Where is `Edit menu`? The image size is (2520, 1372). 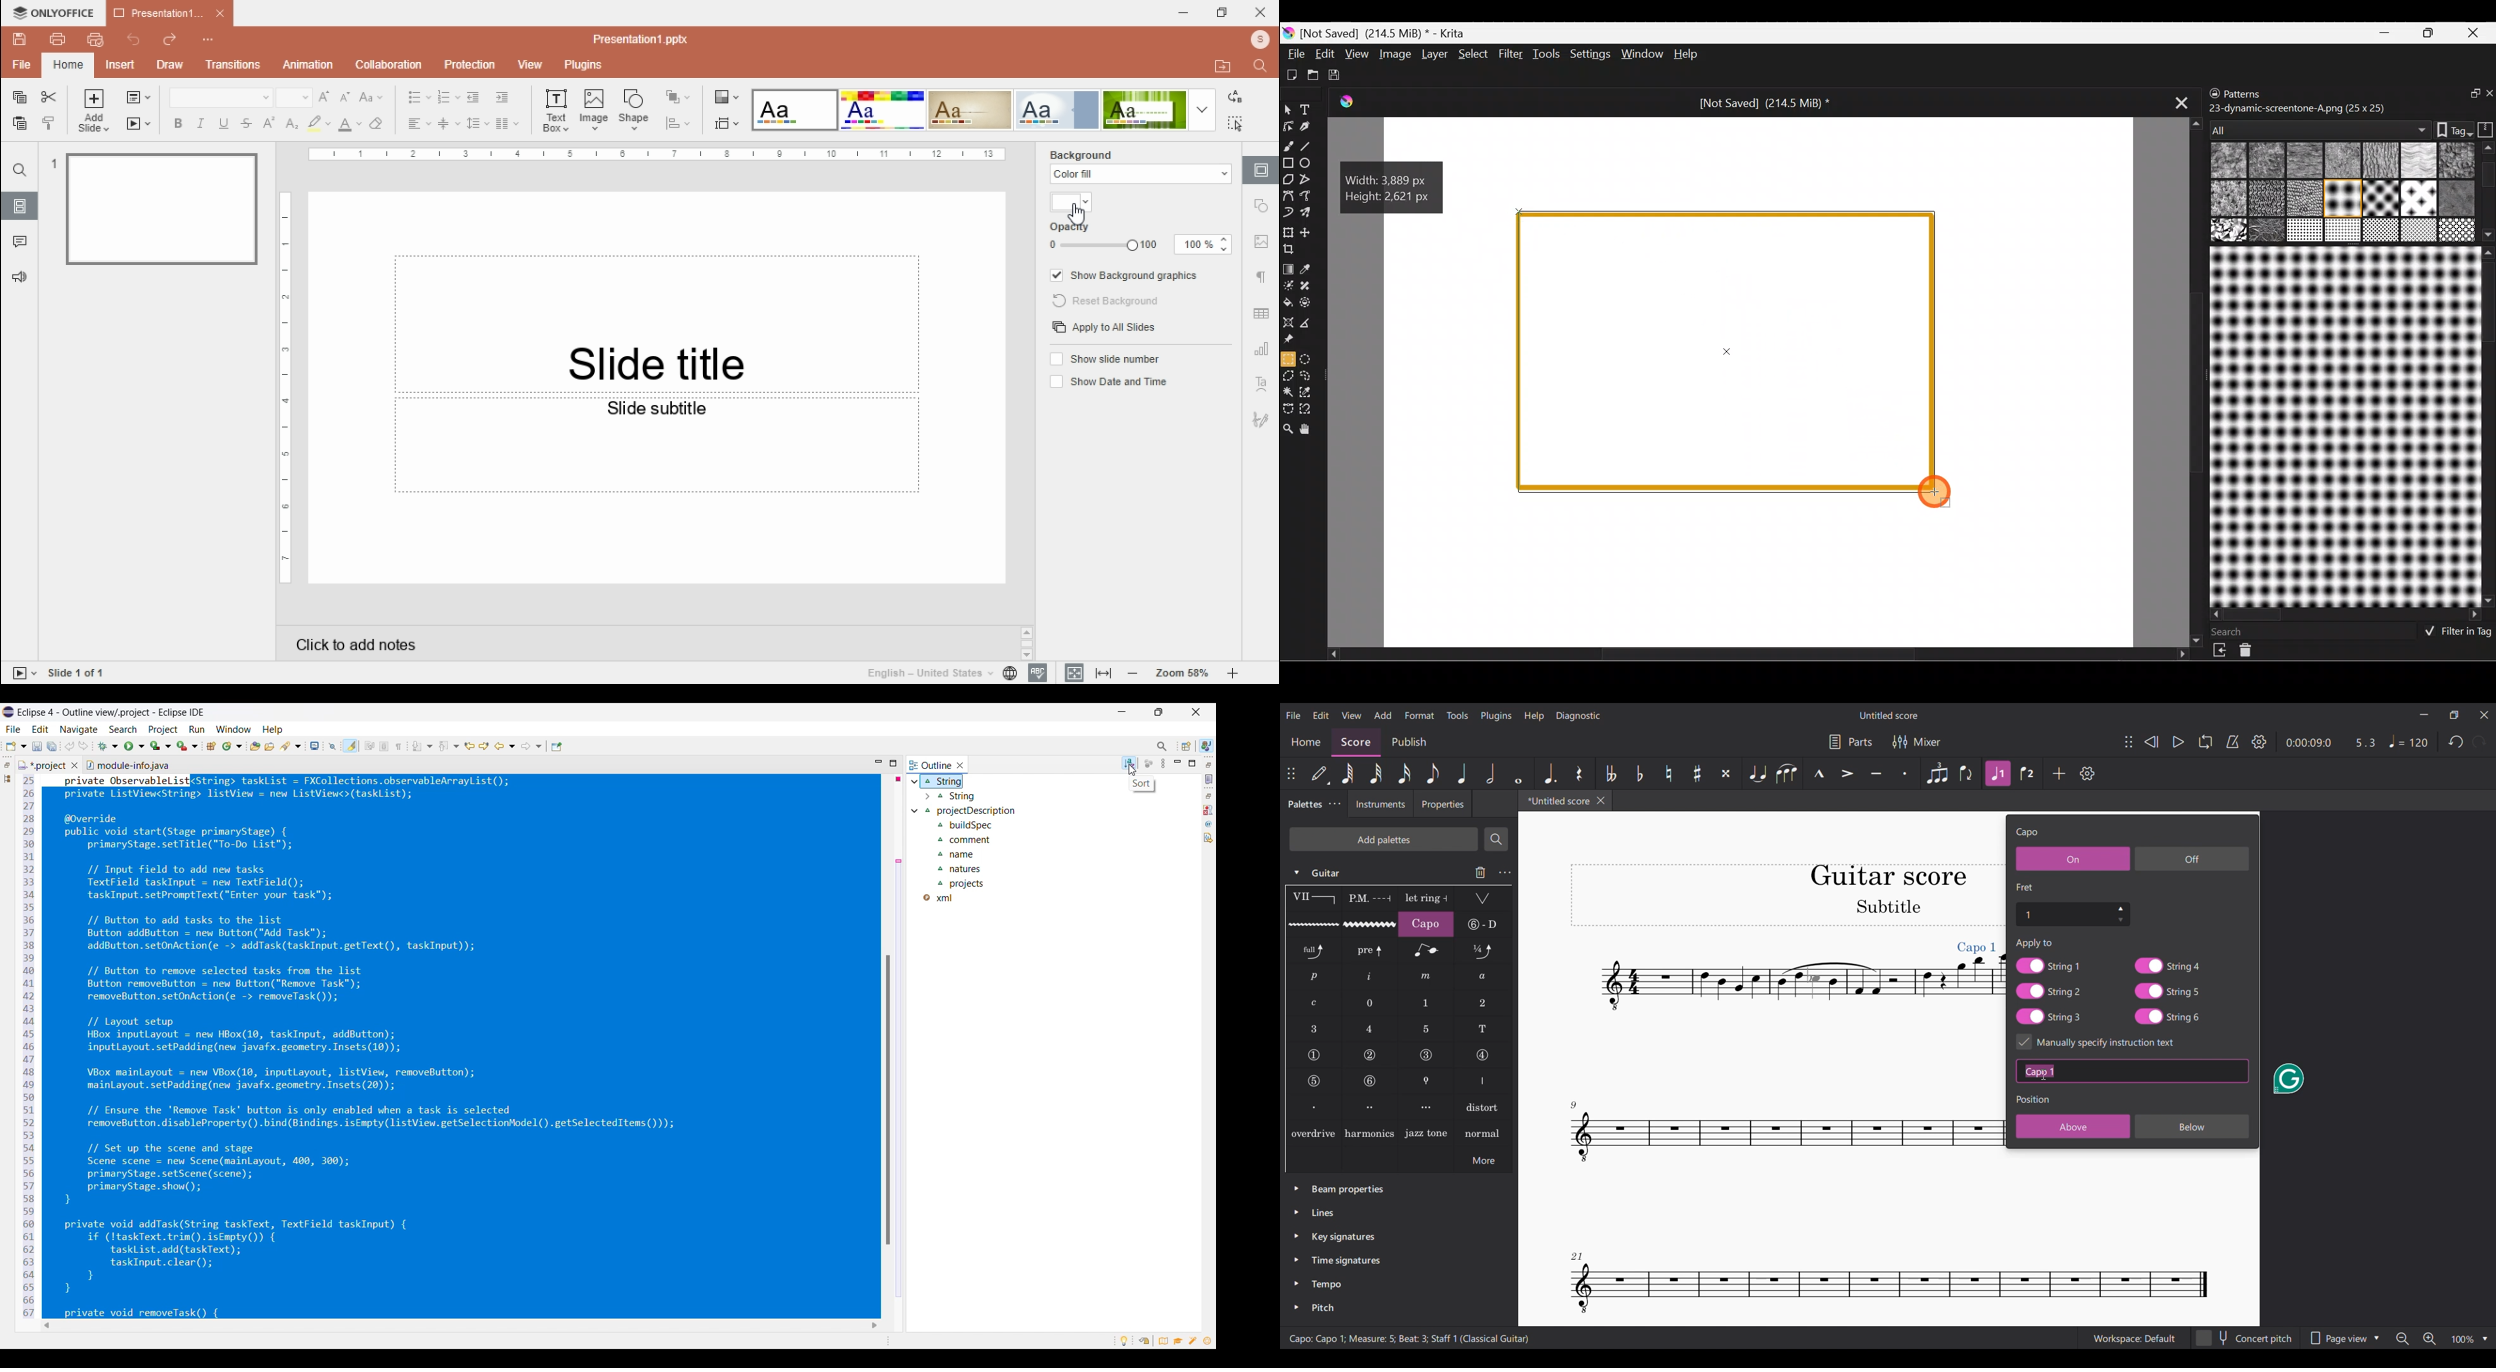 Edit menu is located at coordinates (41, 730).